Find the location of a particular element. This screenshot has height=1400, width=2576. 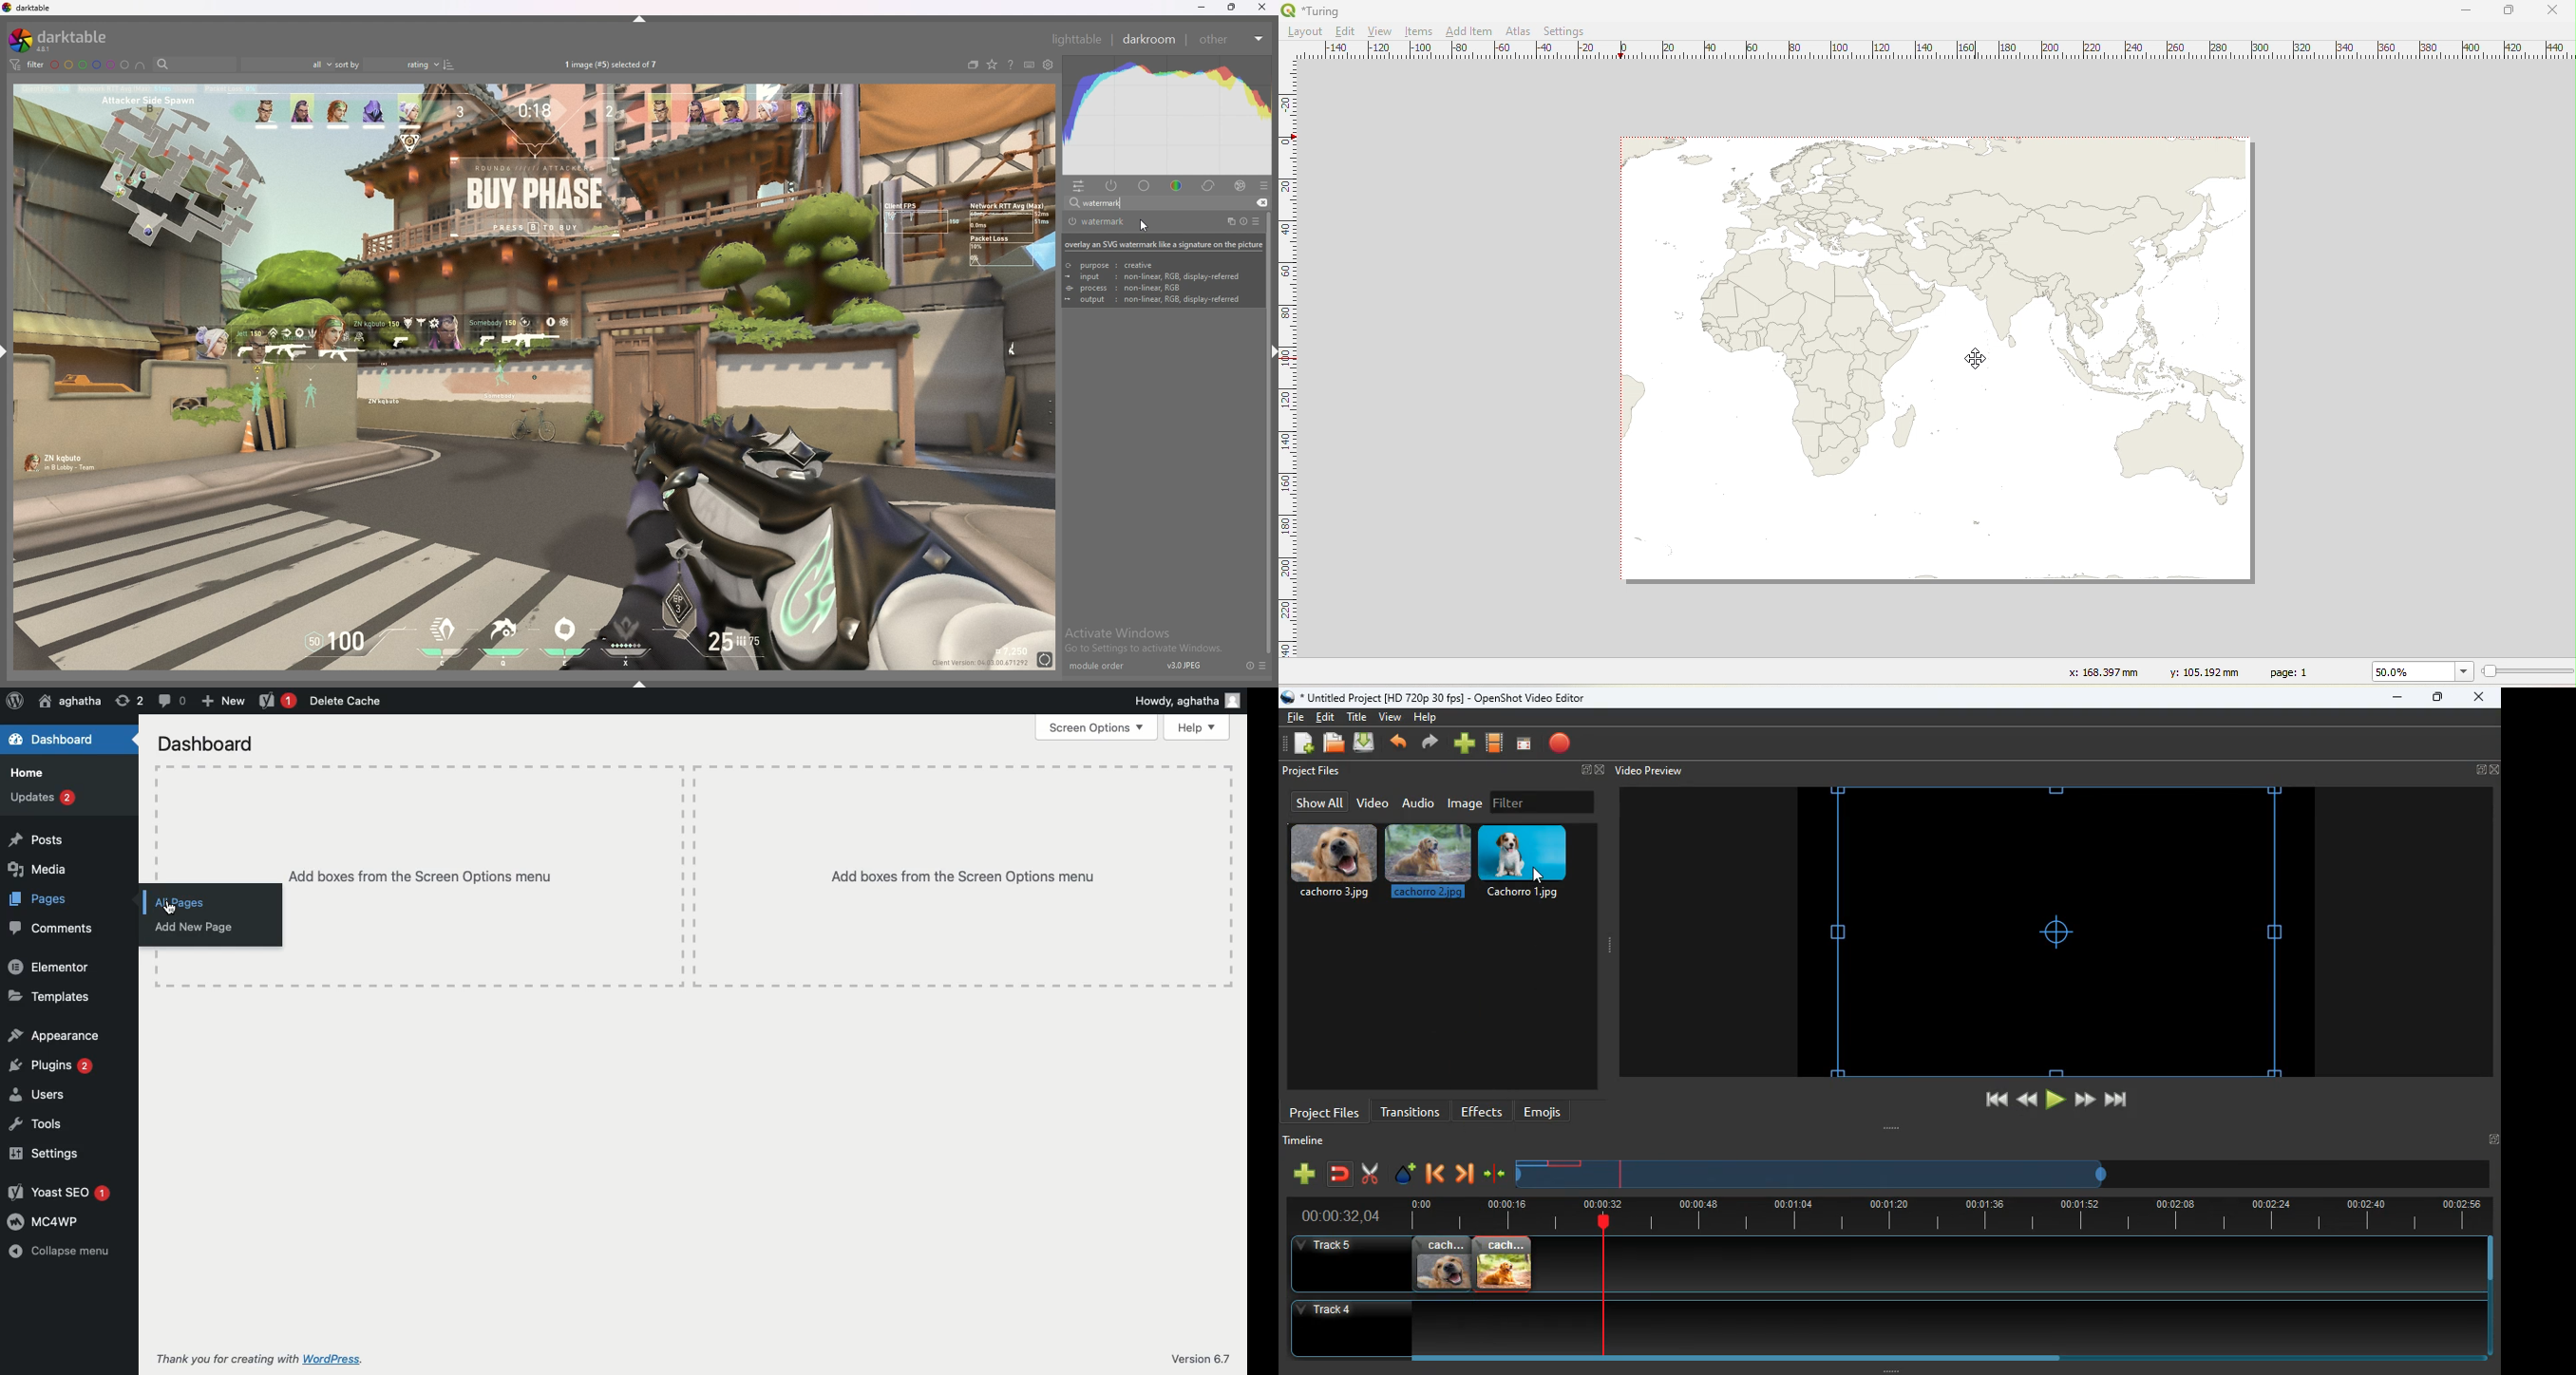

Dashboard is located at coordinates (208, 746).